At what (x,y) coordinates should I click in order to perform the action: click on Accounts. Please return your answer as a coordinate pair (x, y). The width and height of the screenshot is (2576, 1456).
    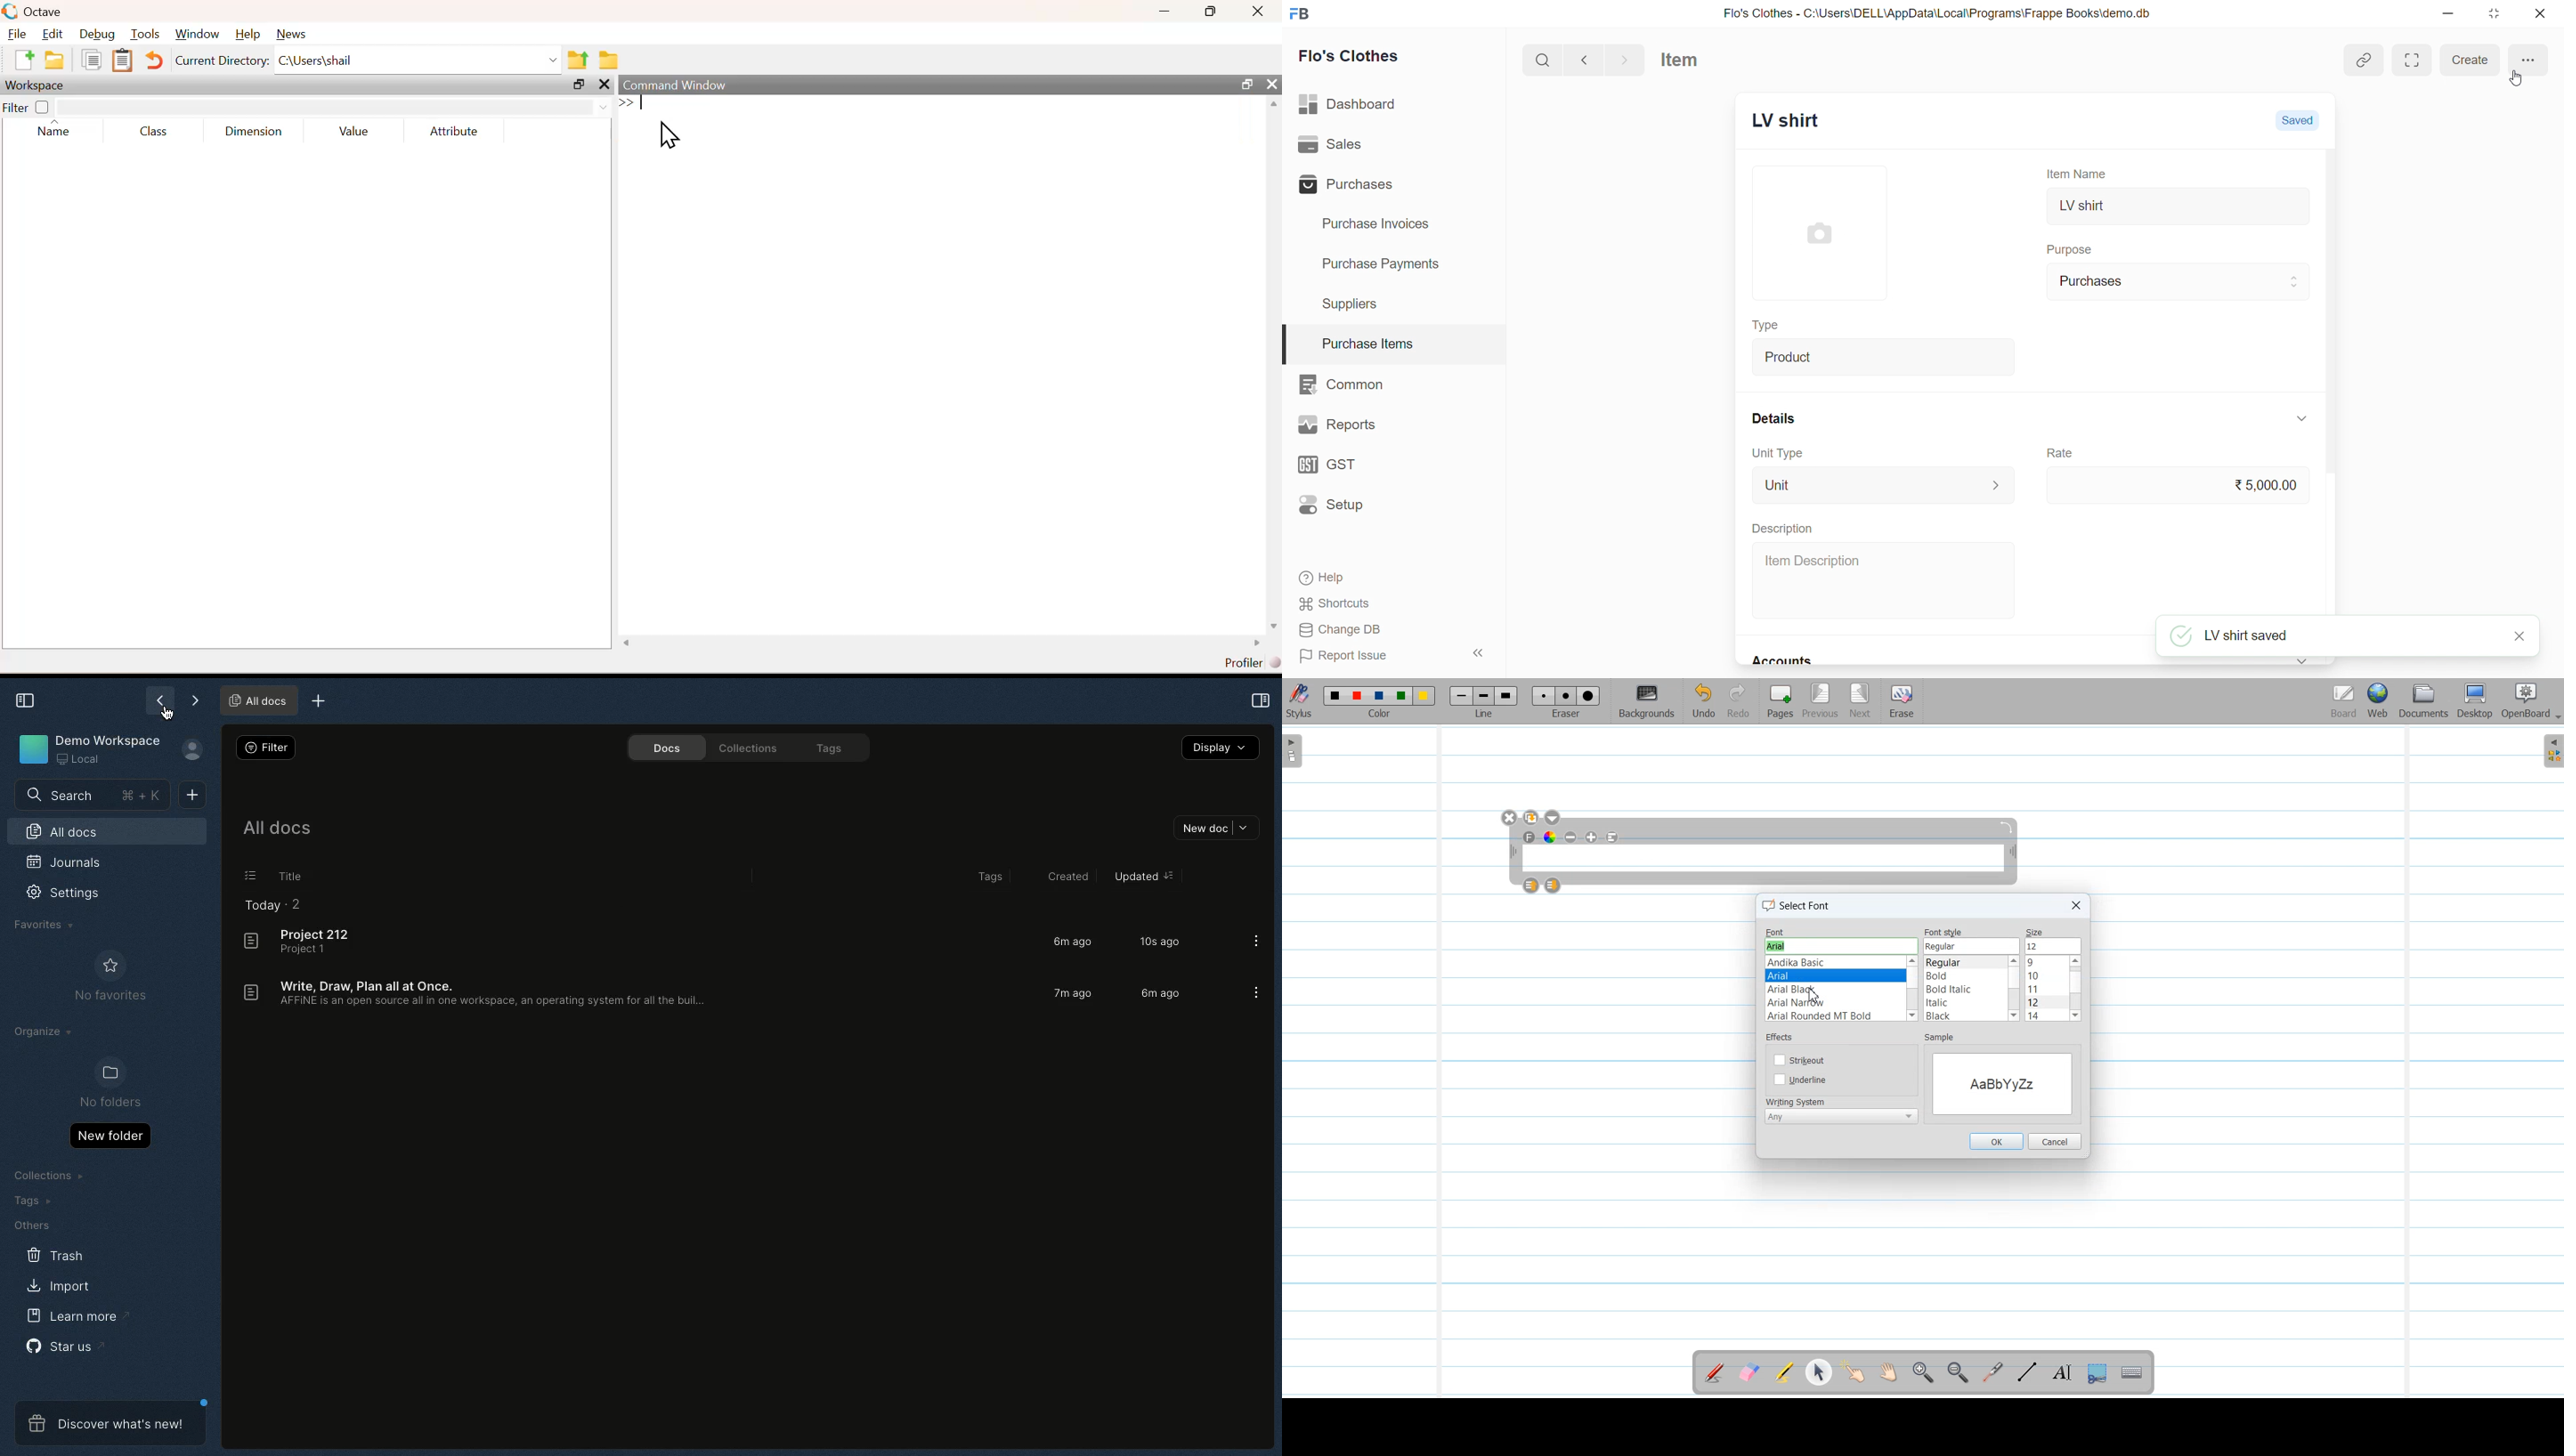
    Looking at the image, I should click on (1786, 661).